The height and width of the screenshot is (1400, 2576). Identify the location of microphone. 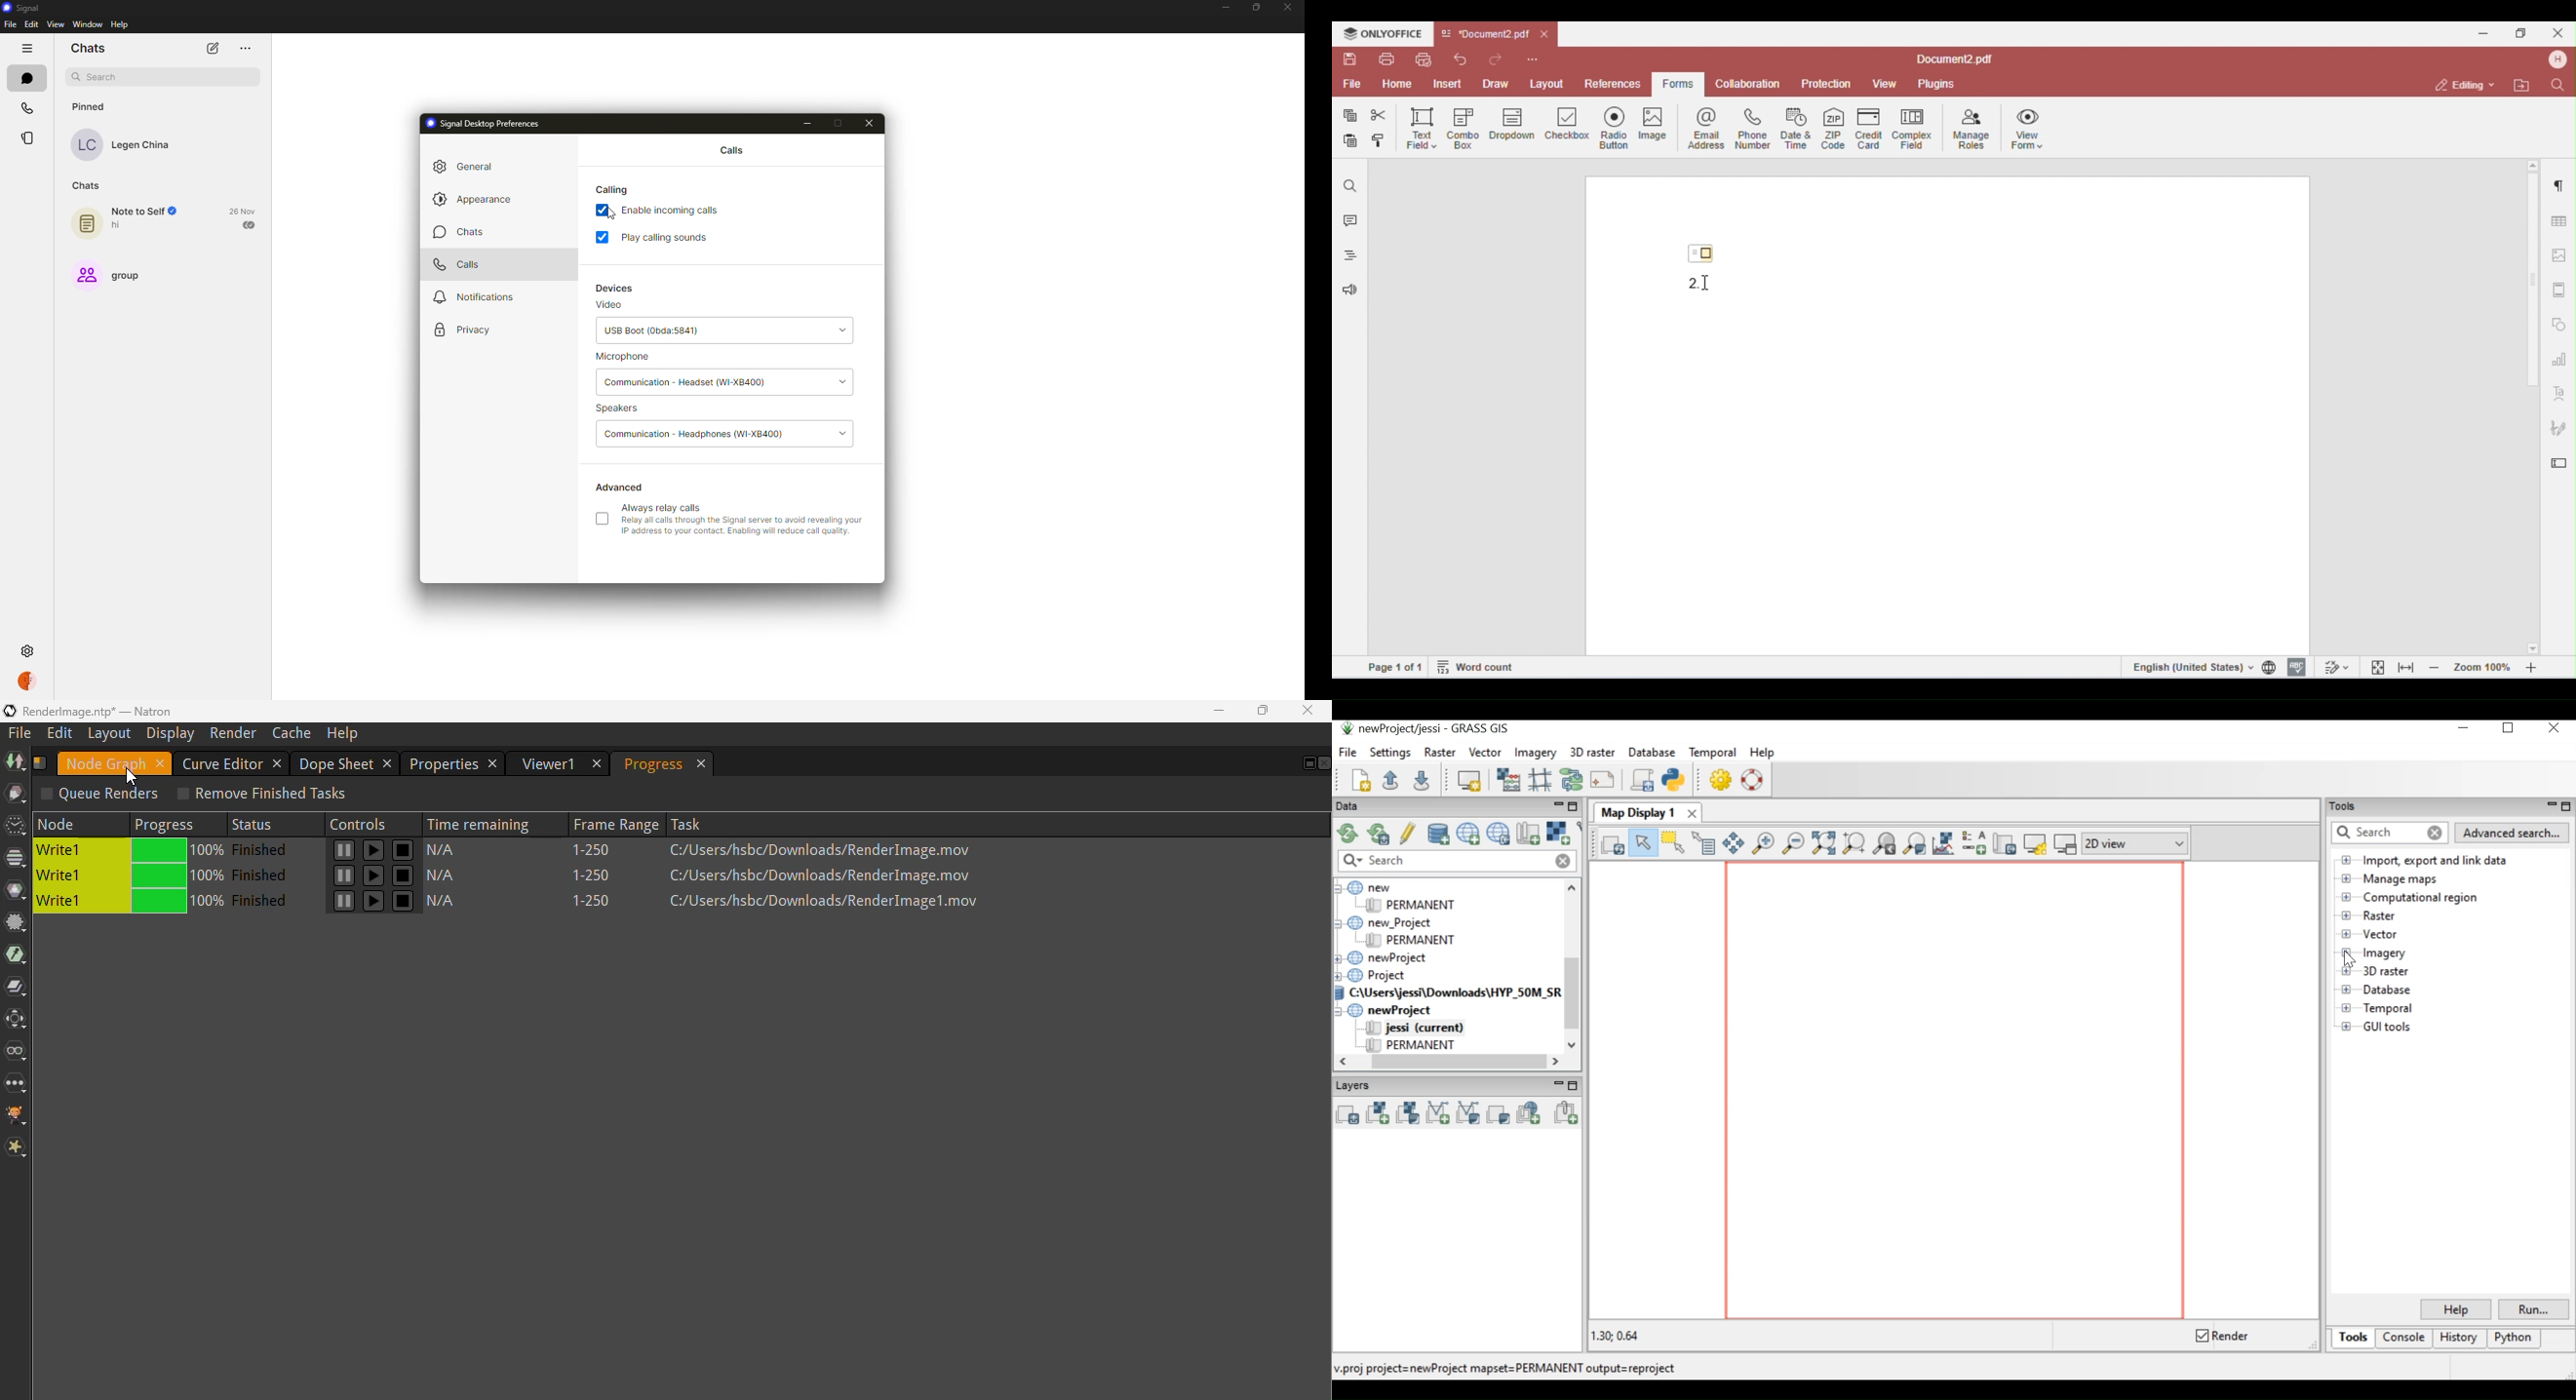
(625, 356).